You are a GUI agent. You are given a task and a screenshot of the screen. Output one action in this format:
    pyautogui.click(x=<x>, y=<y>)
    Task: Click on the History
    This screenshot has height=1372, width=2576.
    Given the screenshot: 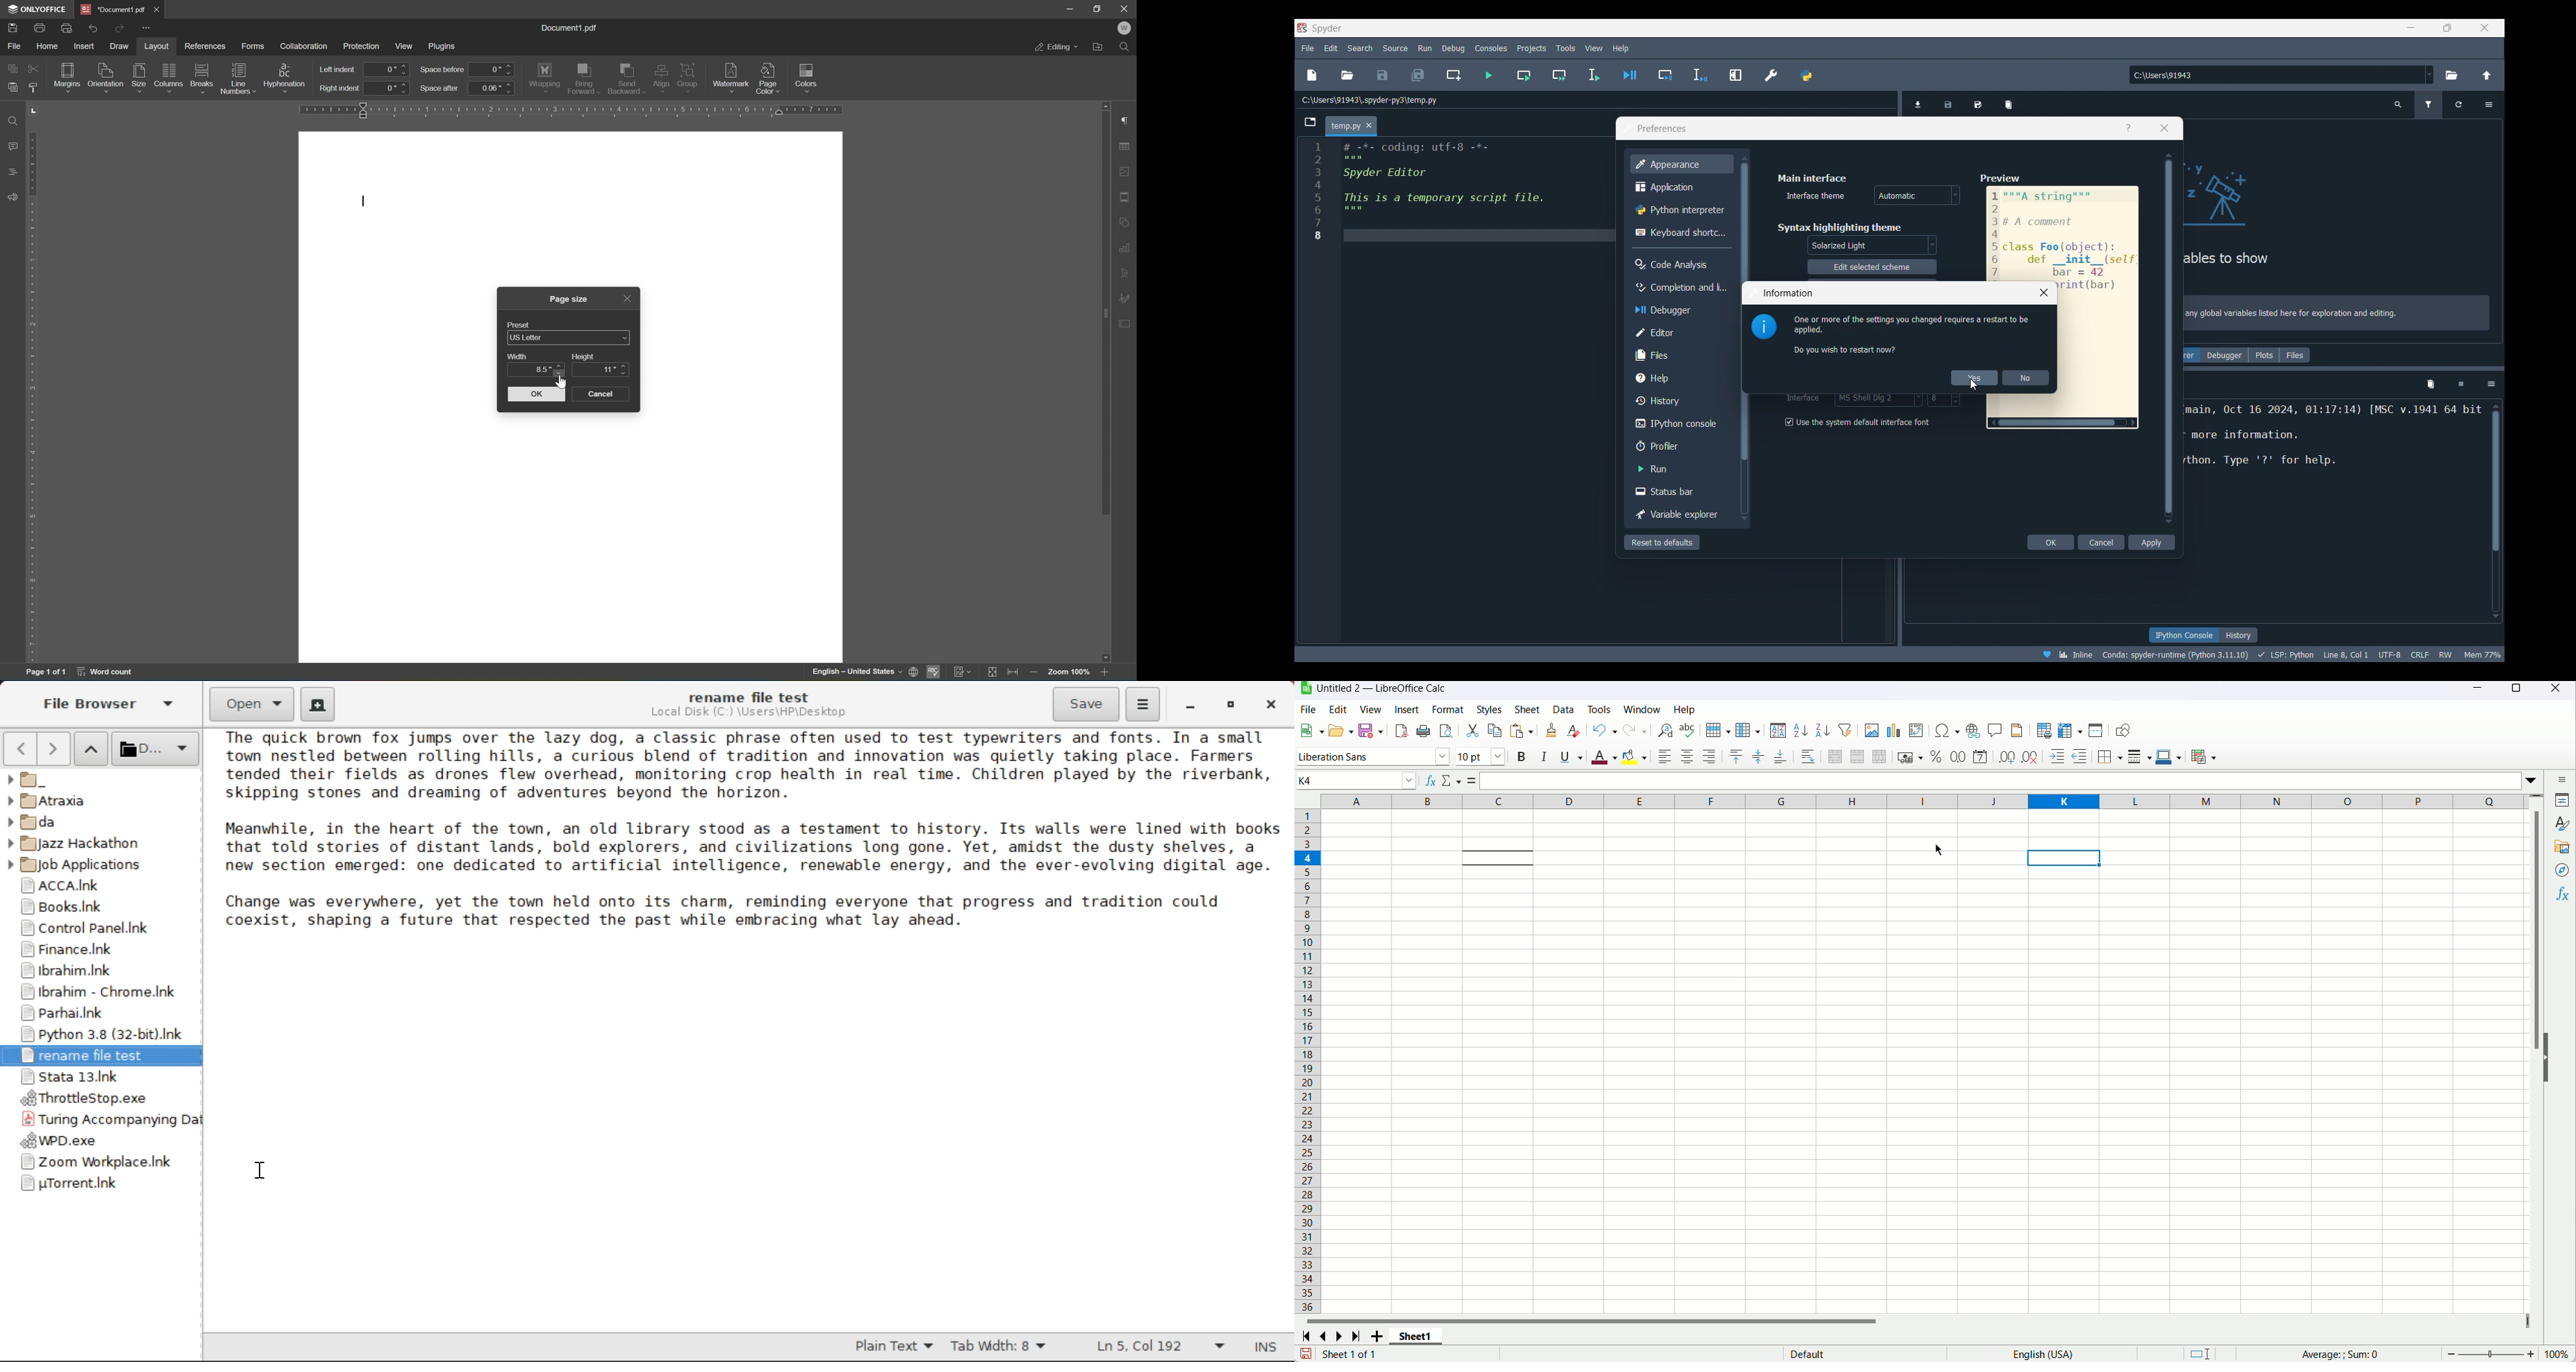 What is the action you would take?
    pyautogui.click(x=1680, y=400)
    